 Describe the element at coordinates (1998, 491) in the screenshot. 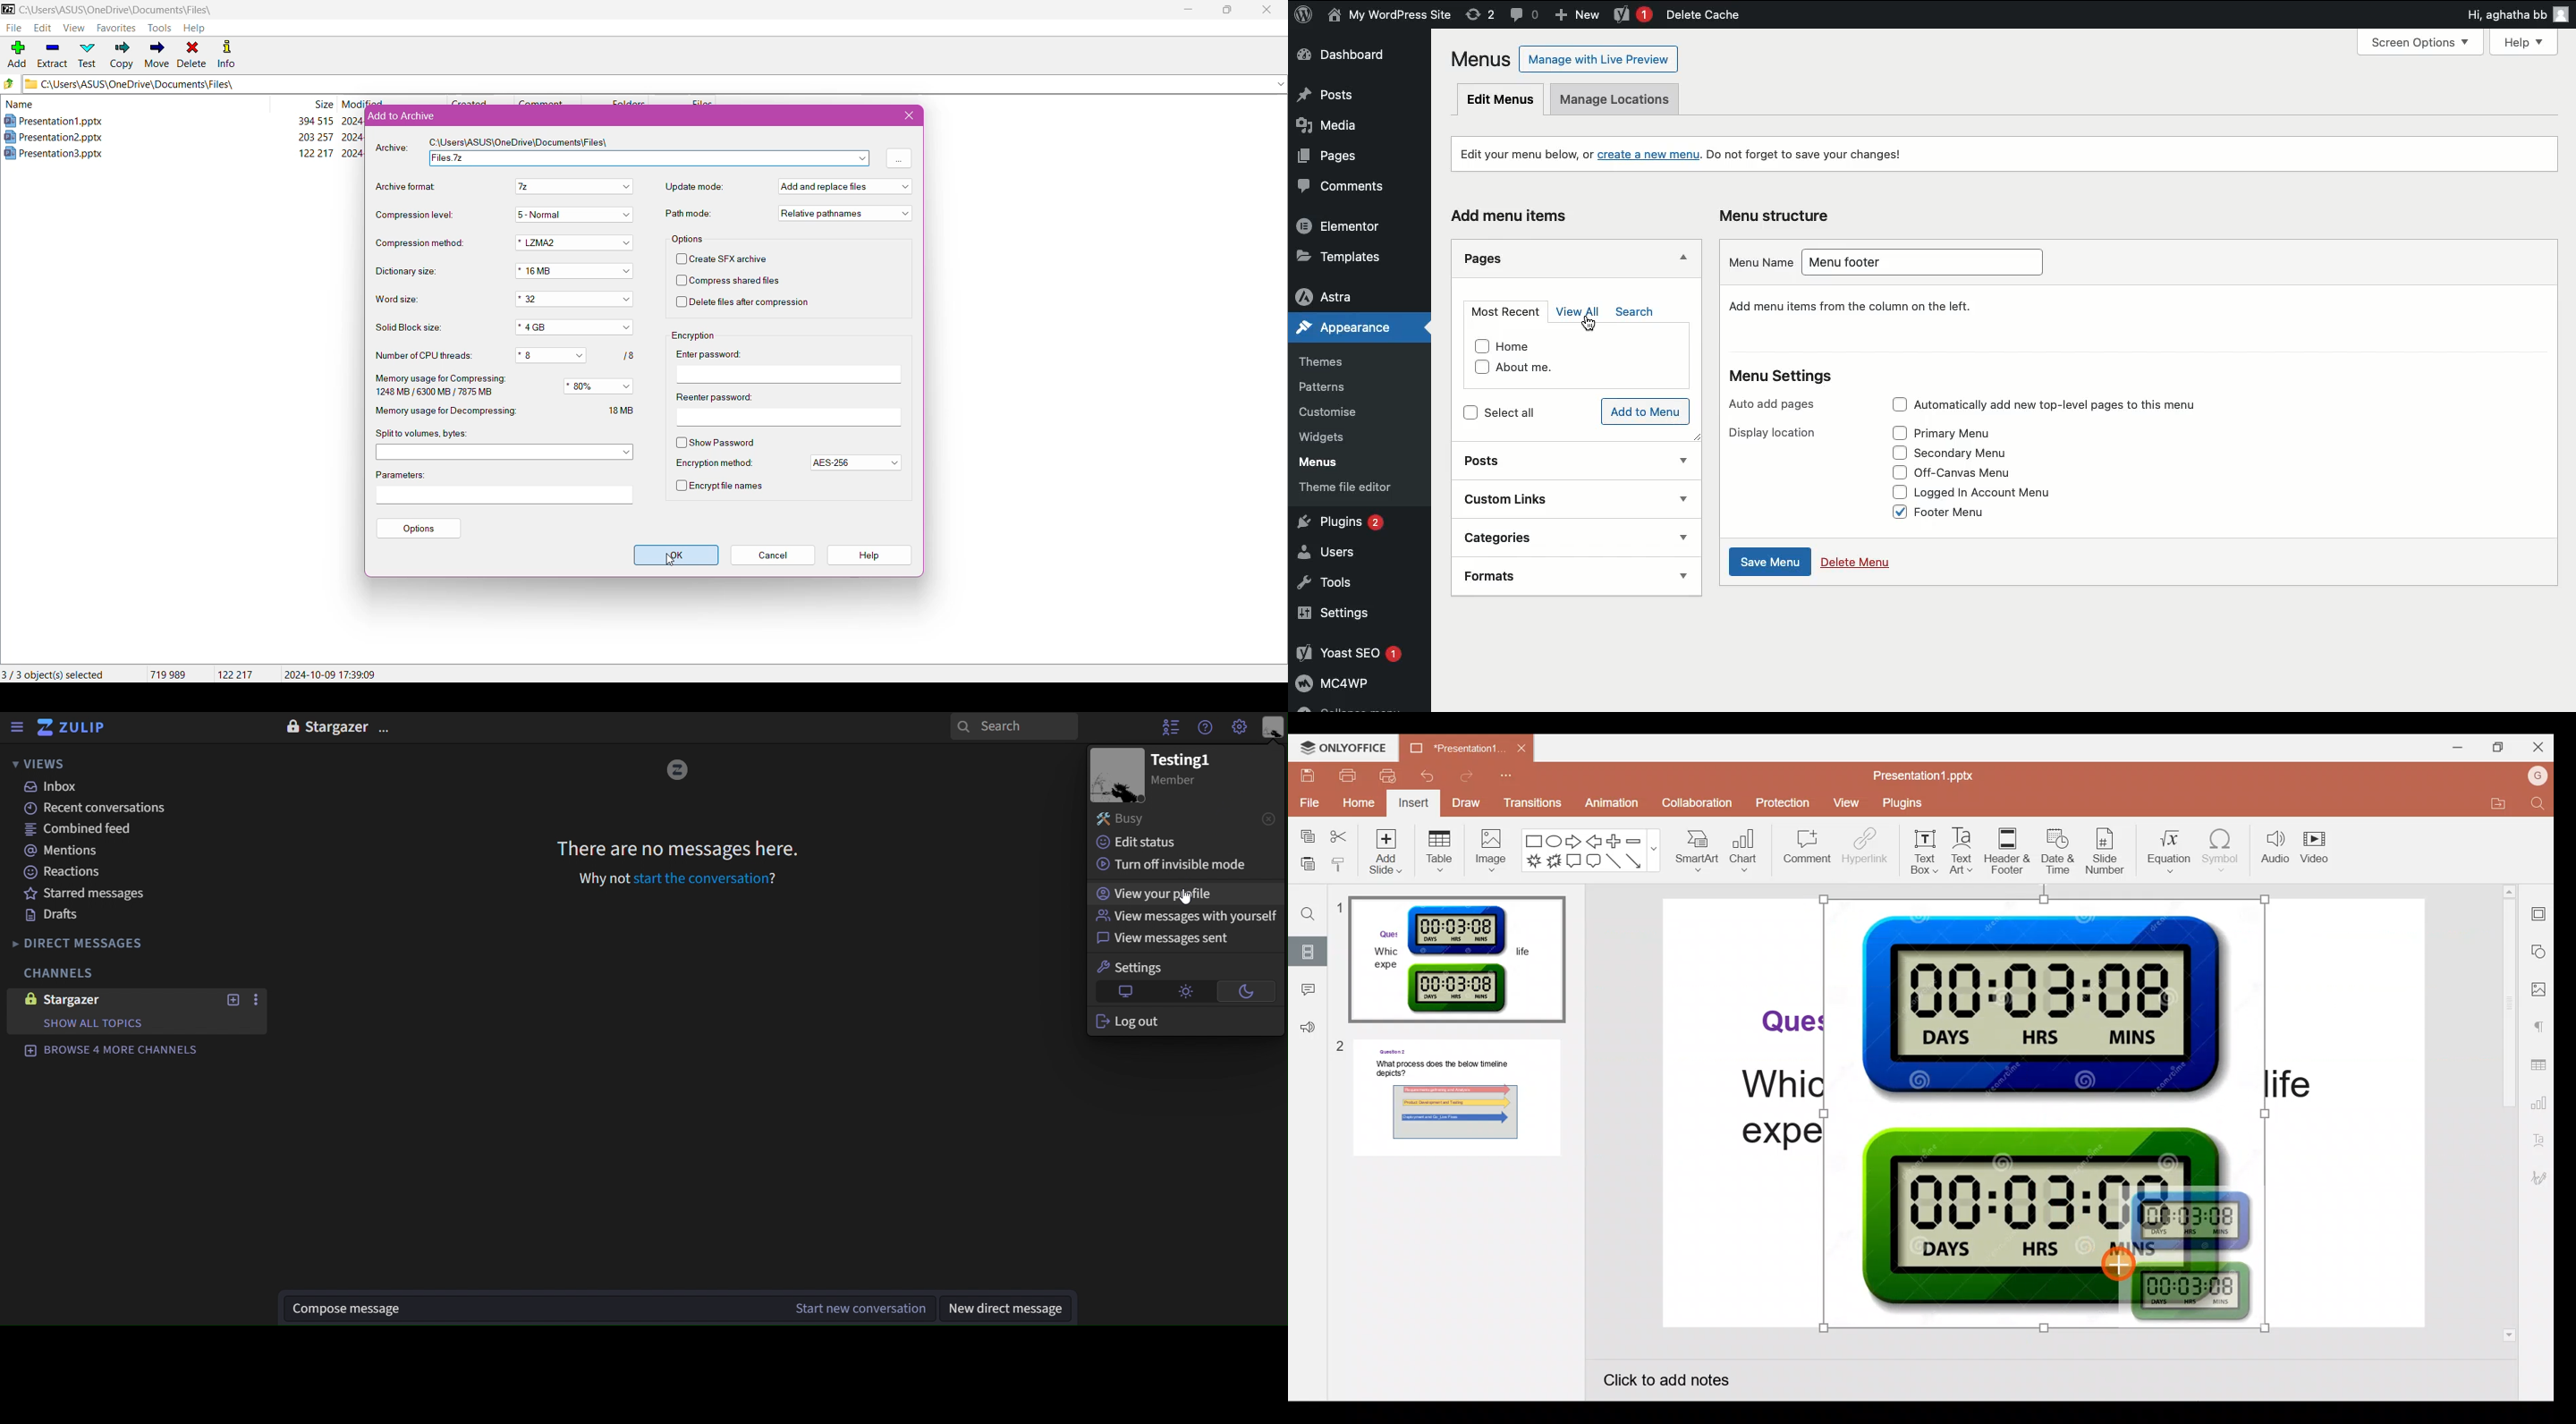

I see `Logged in account menu` at that location.